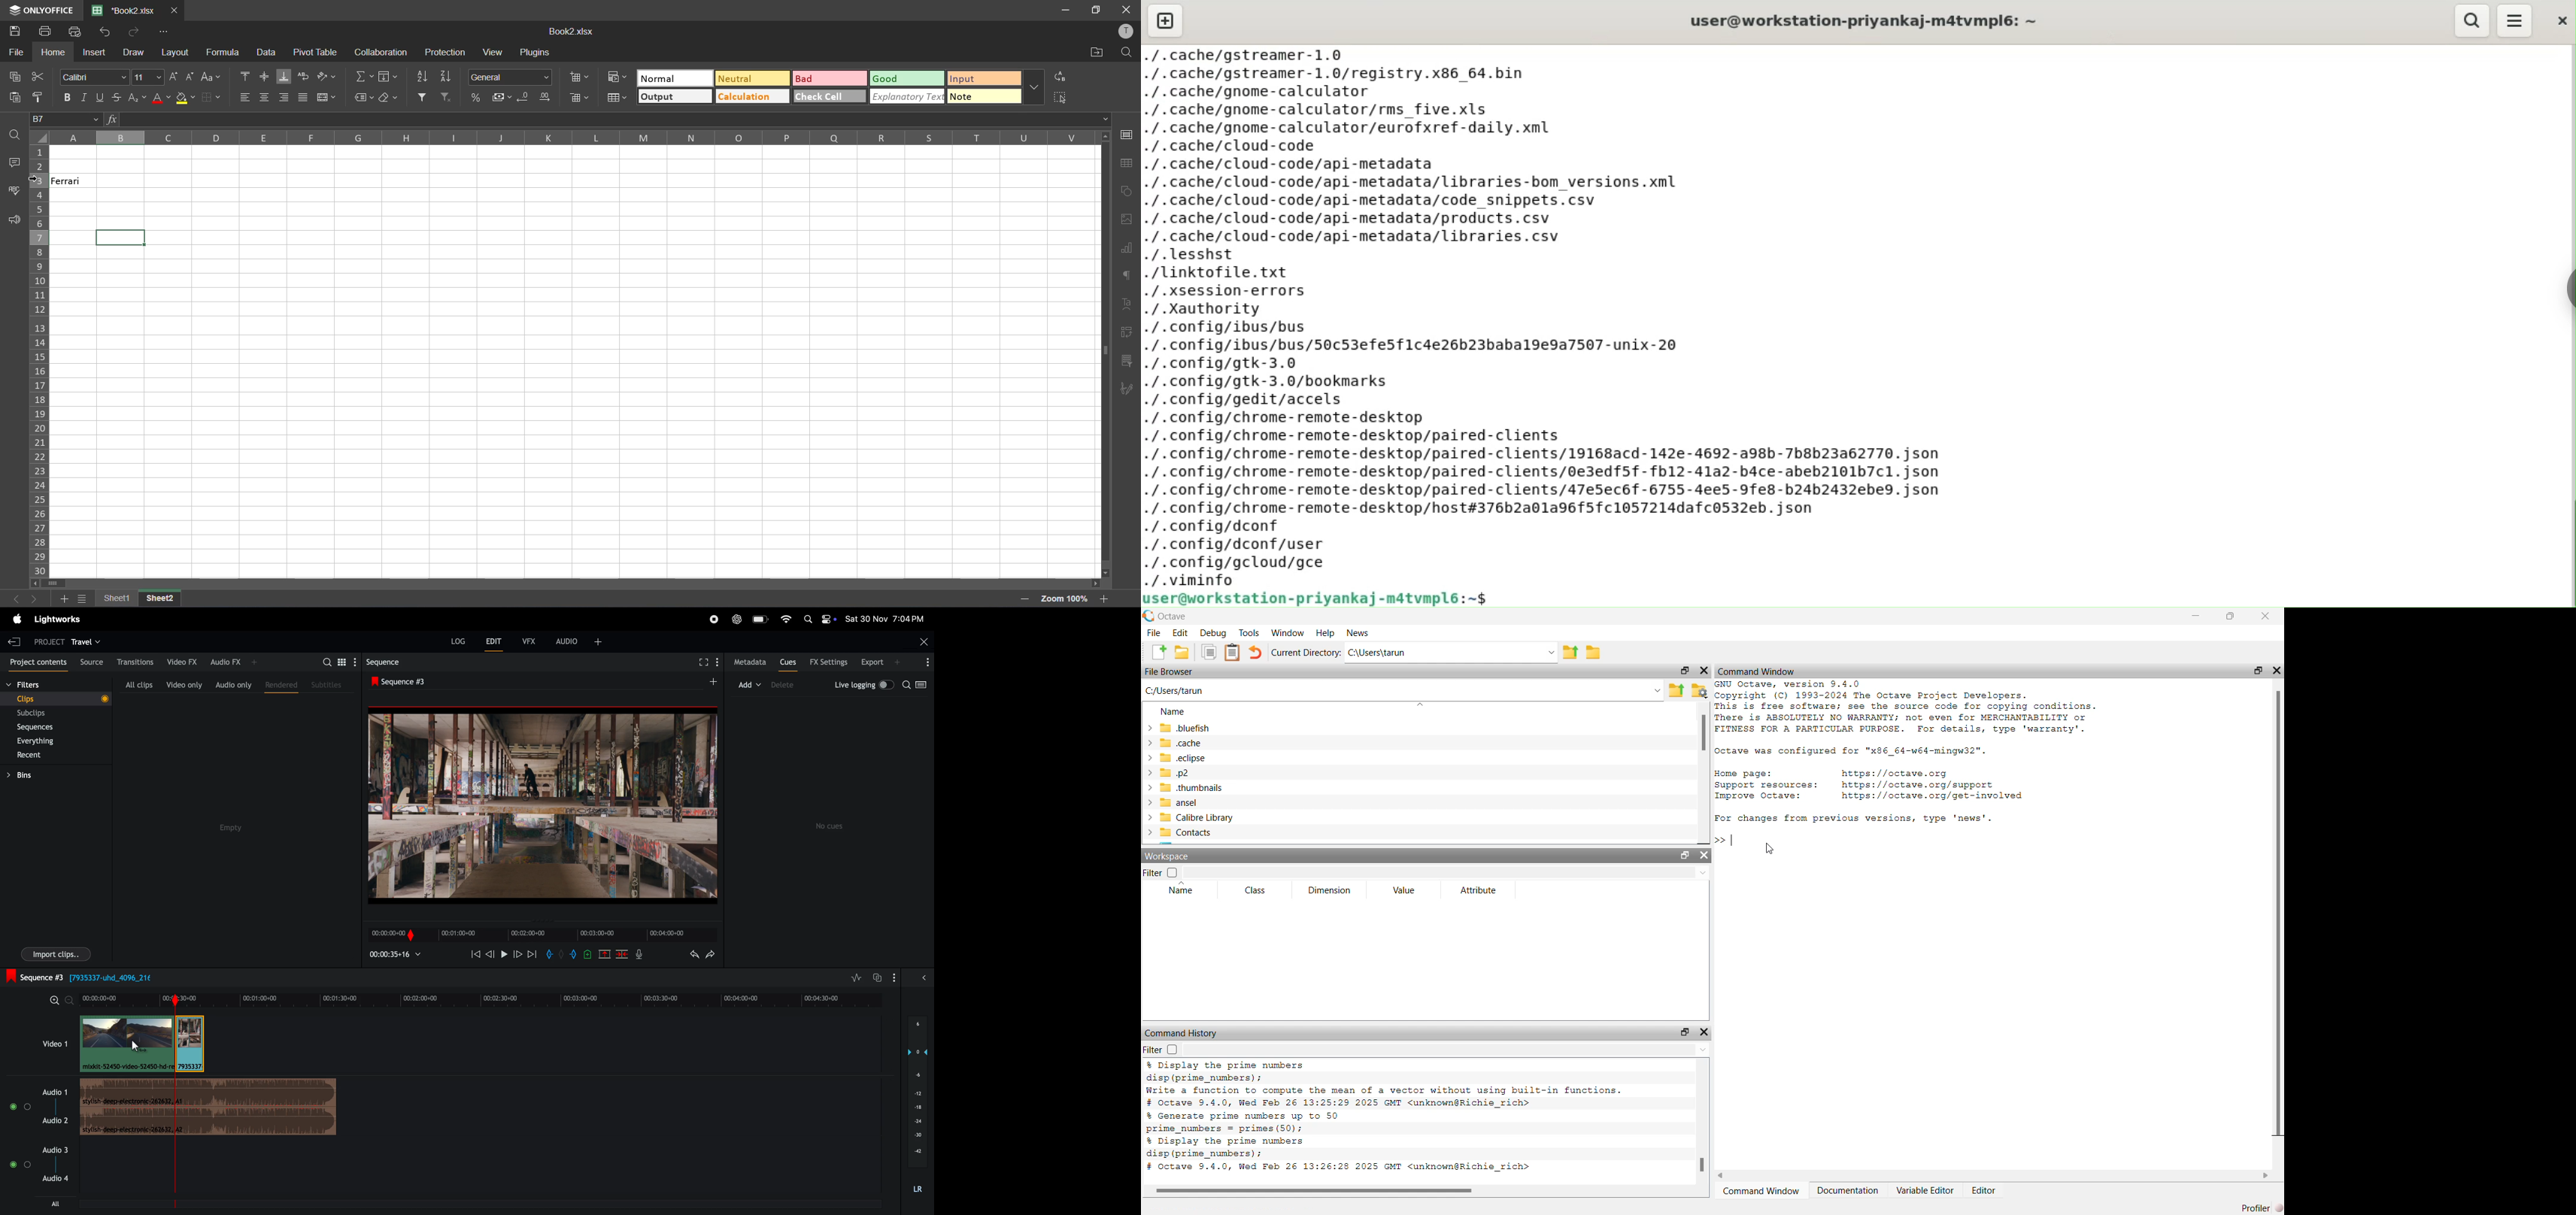 The height and width of the screenshot is (1232, 2576). I want to click on replace, so click(1063, 77).